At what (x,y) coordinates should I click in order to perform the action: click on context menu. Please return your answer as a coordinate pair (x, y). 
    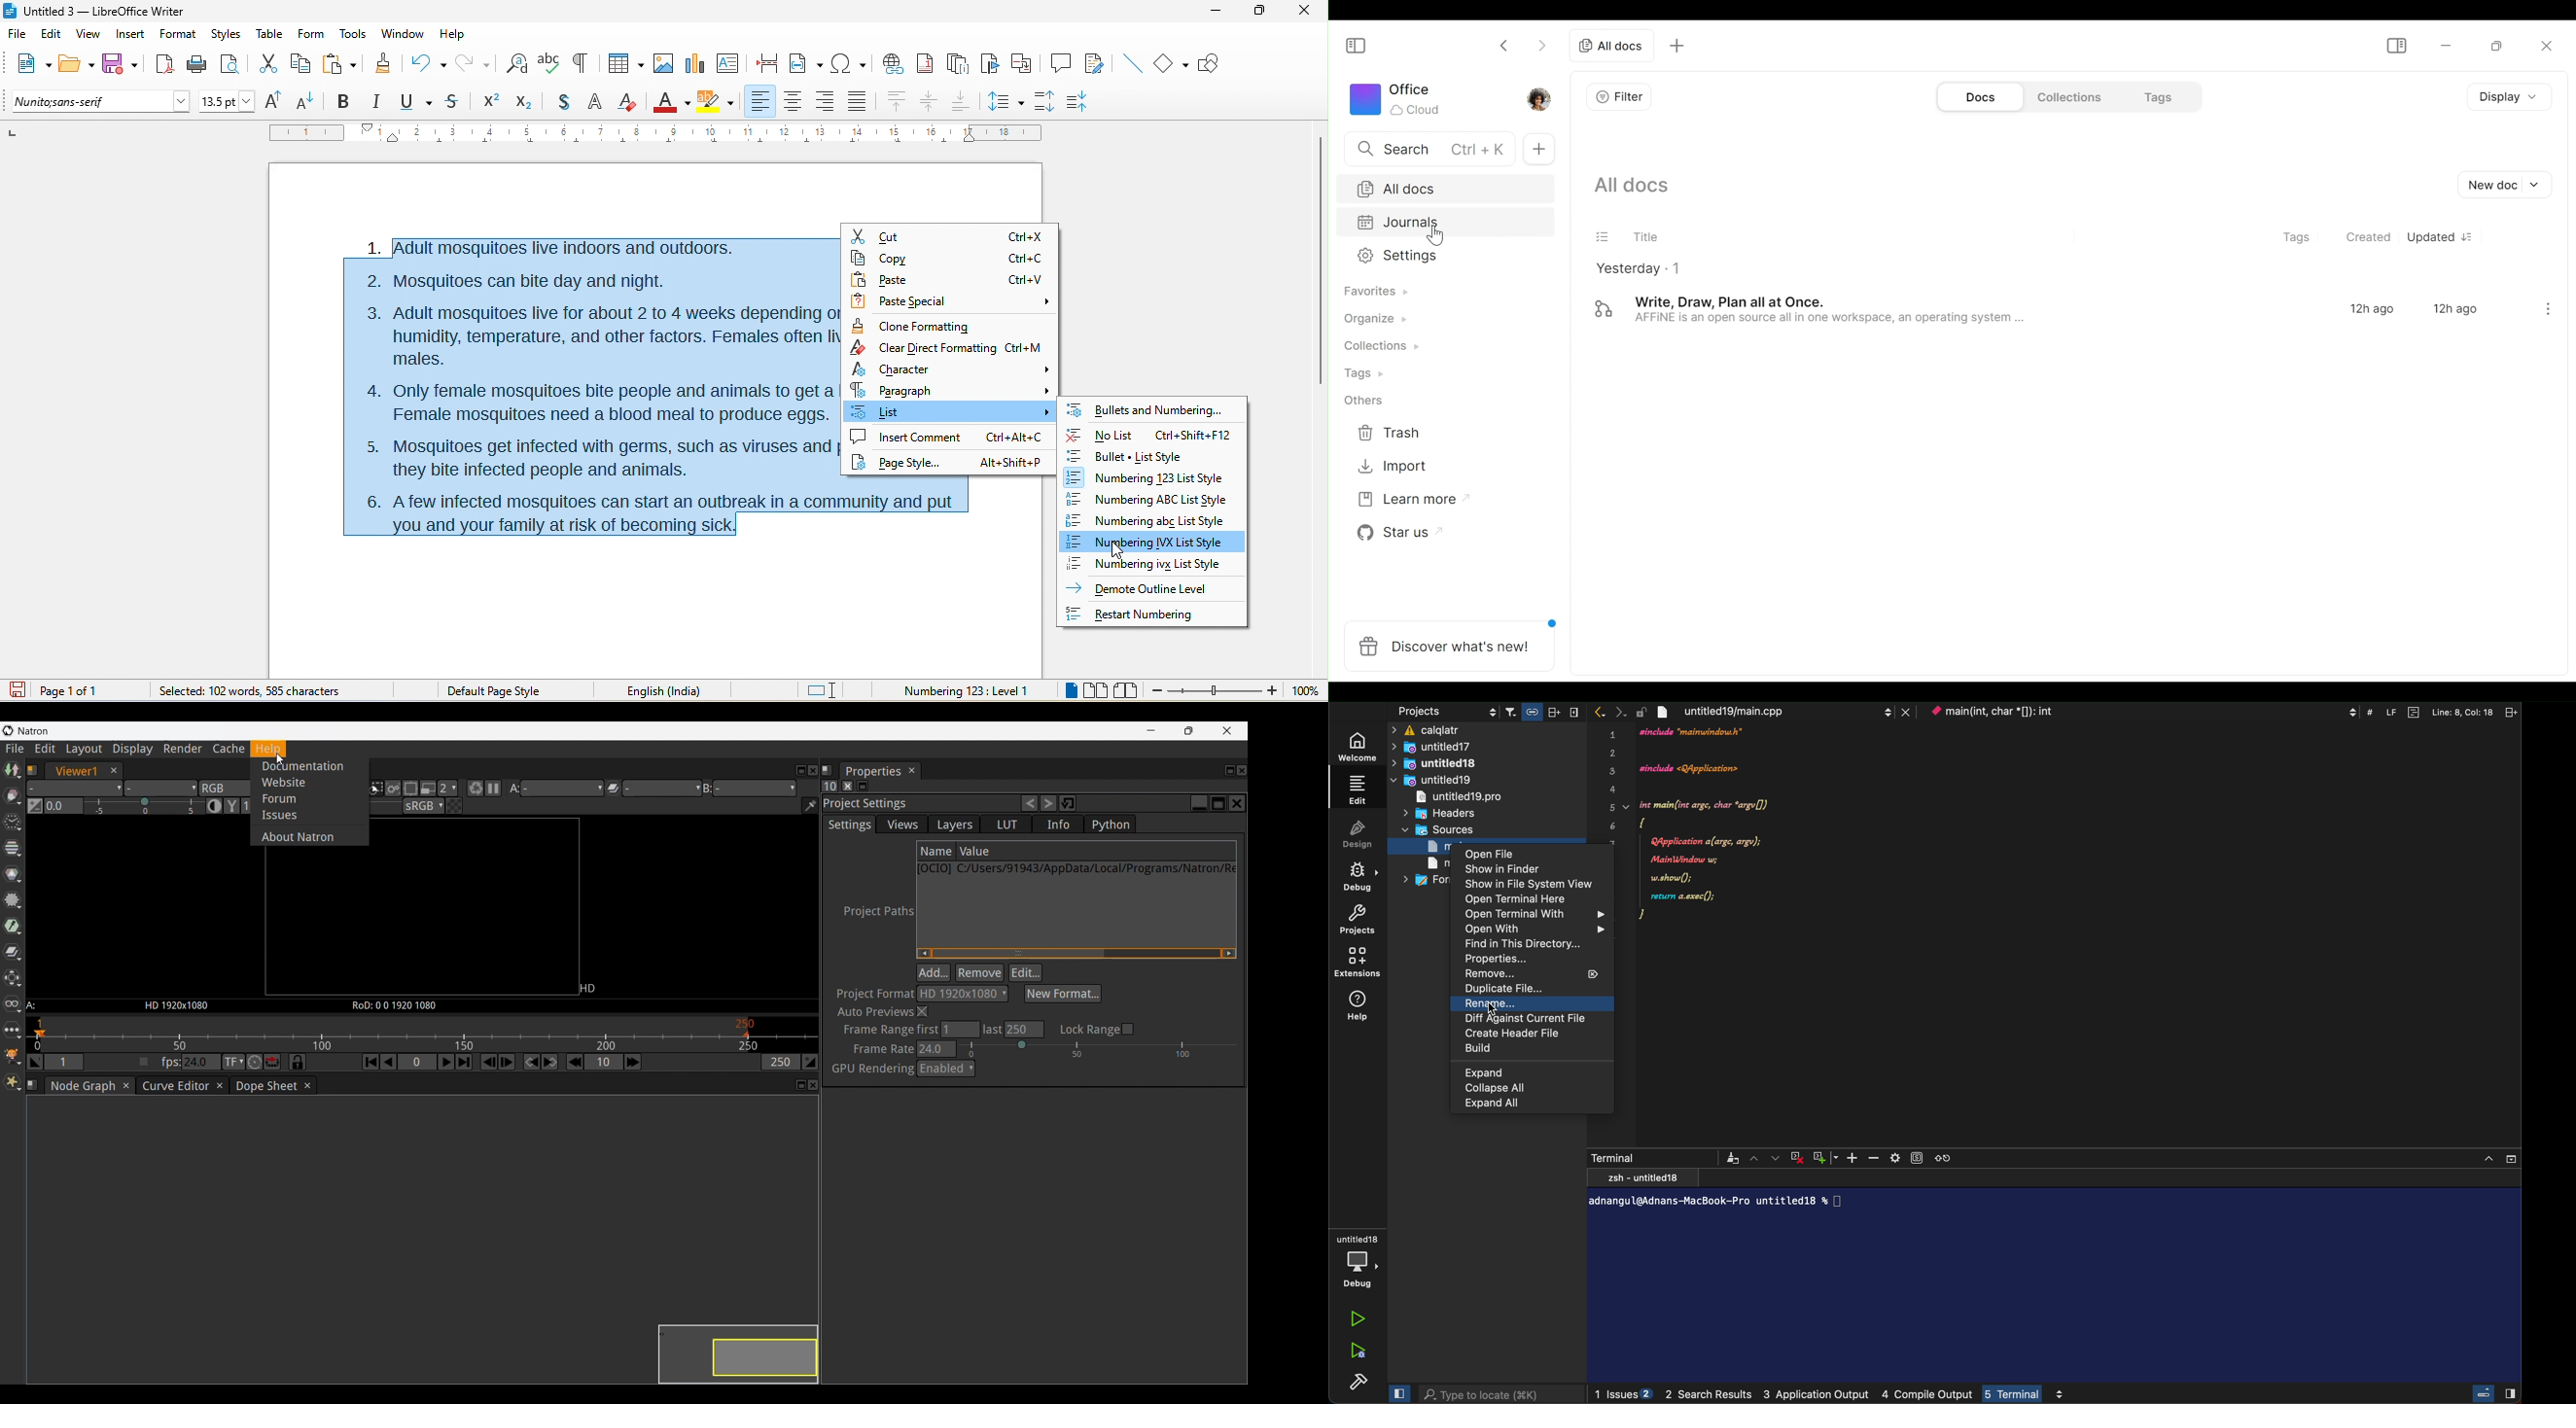
    Looking at the image, I should click on (2142, 712).